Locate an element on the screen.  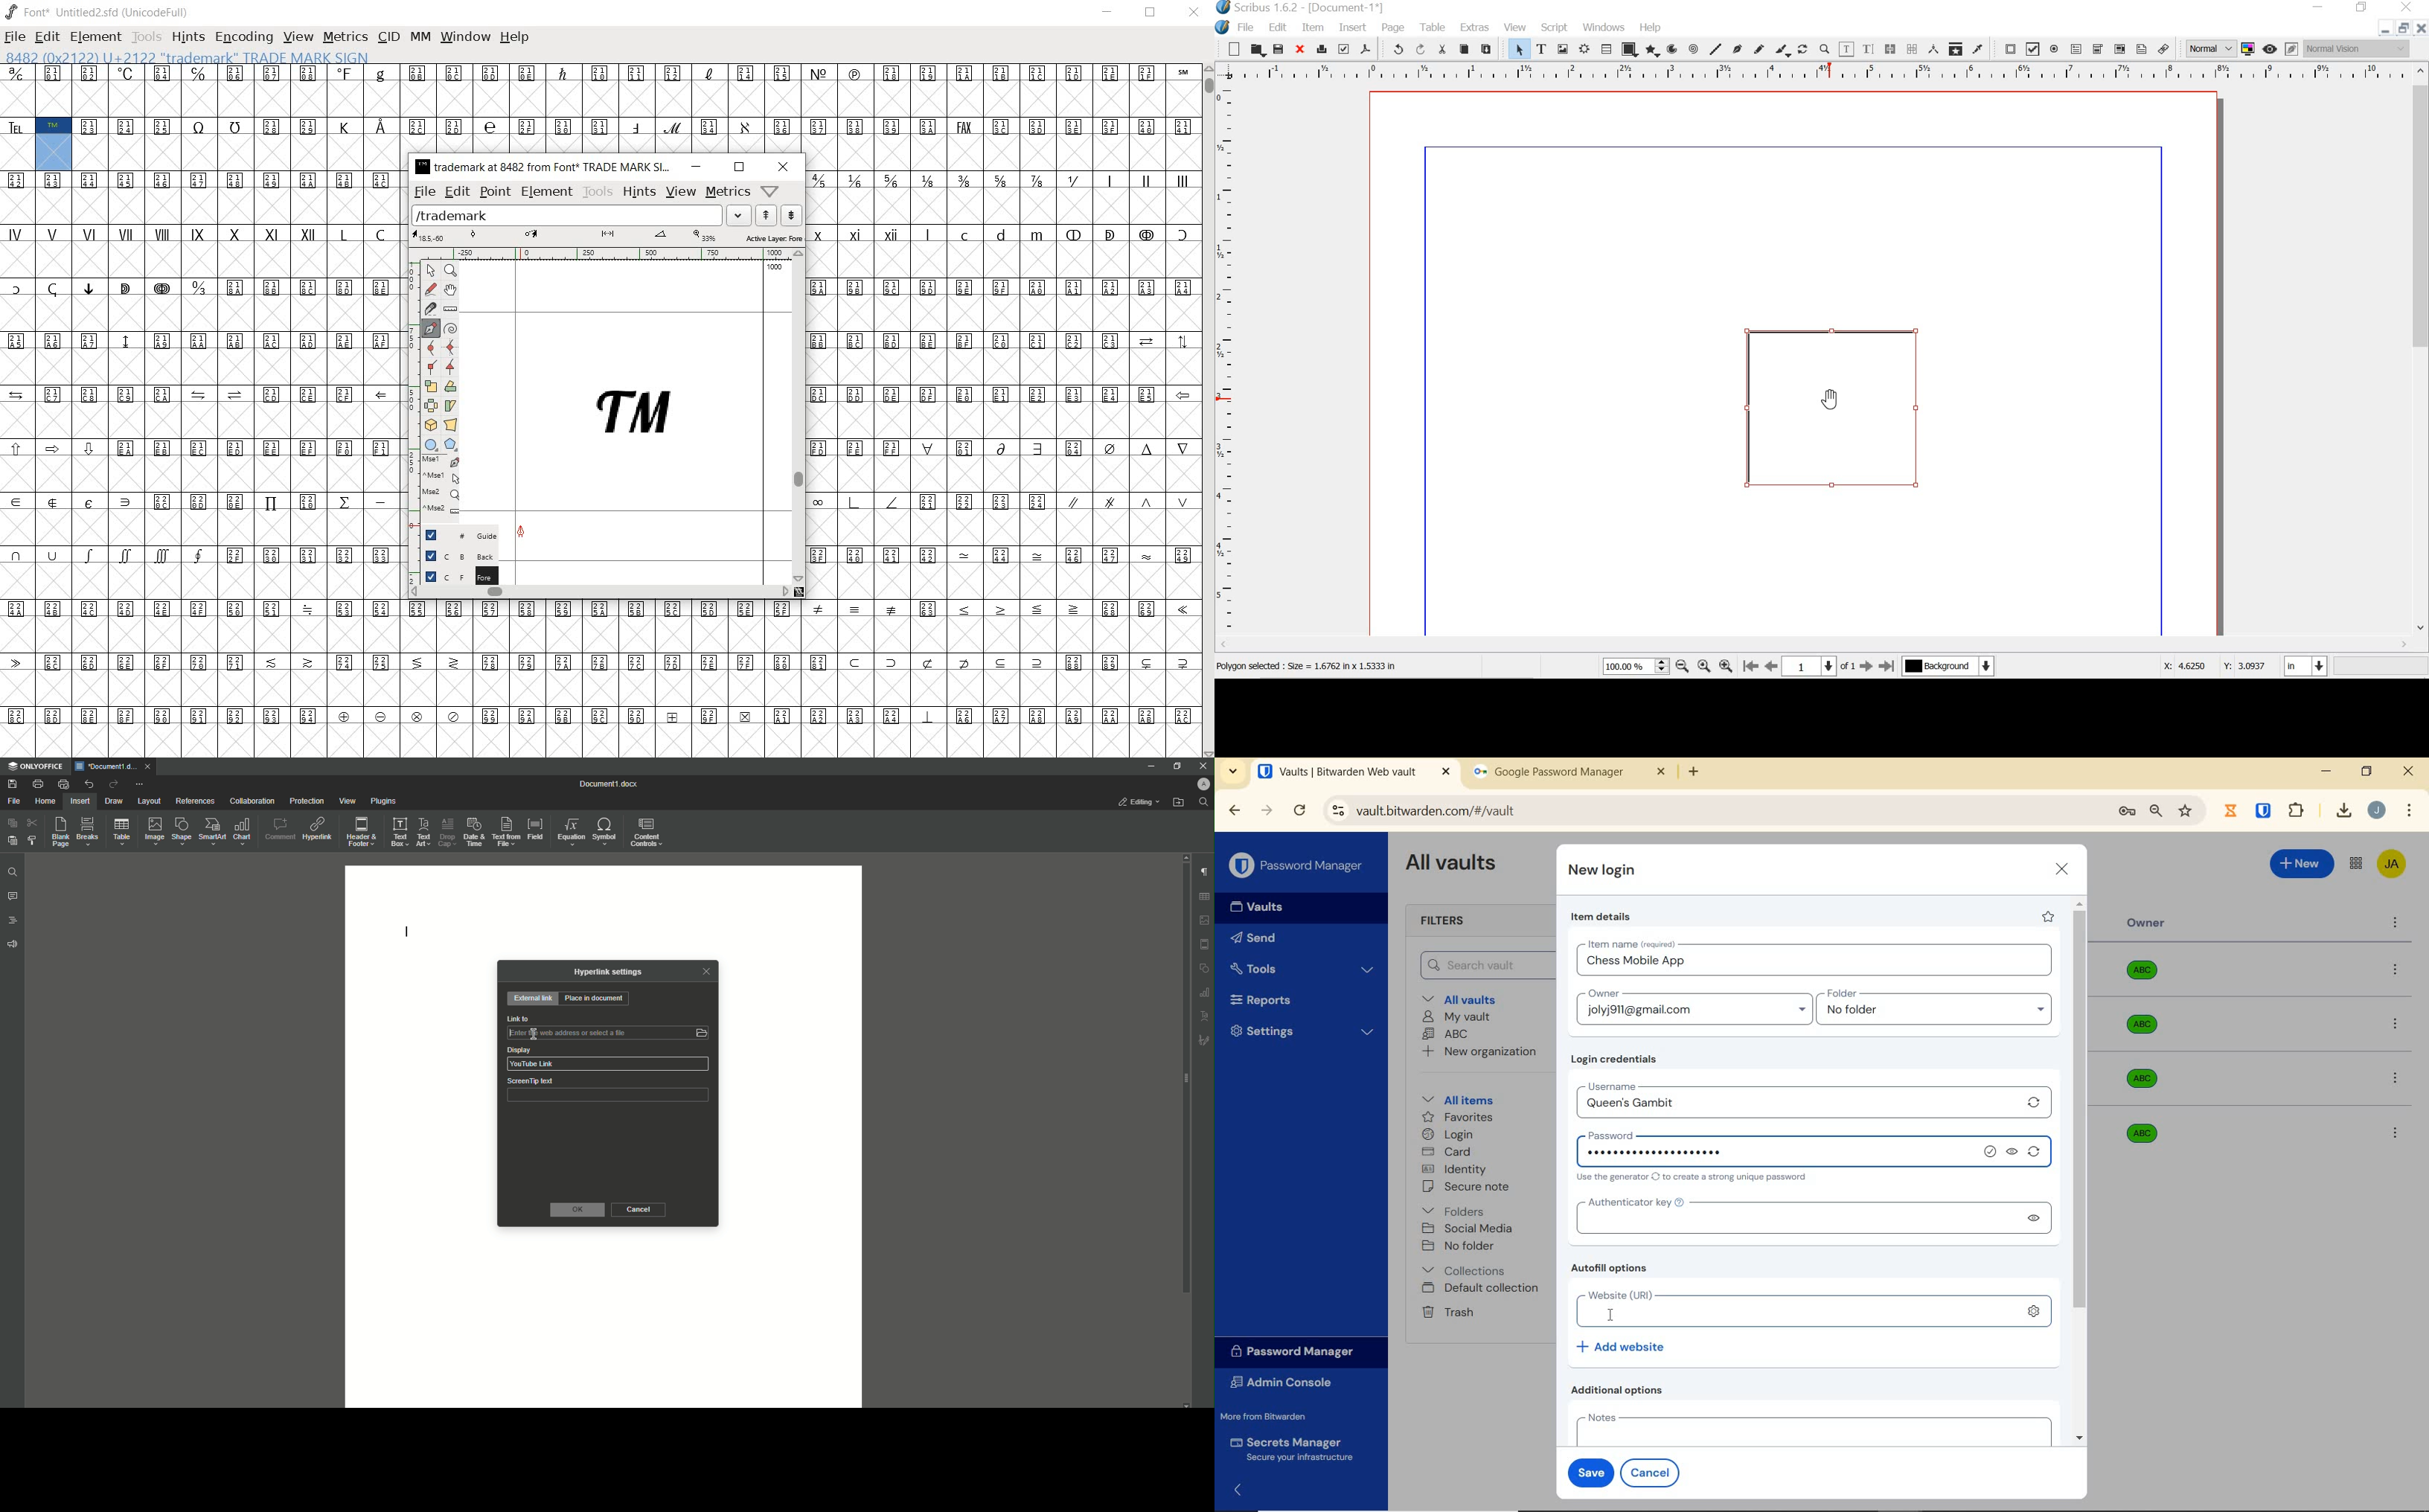
Owner organization is located at coordinates (2138, 1132).